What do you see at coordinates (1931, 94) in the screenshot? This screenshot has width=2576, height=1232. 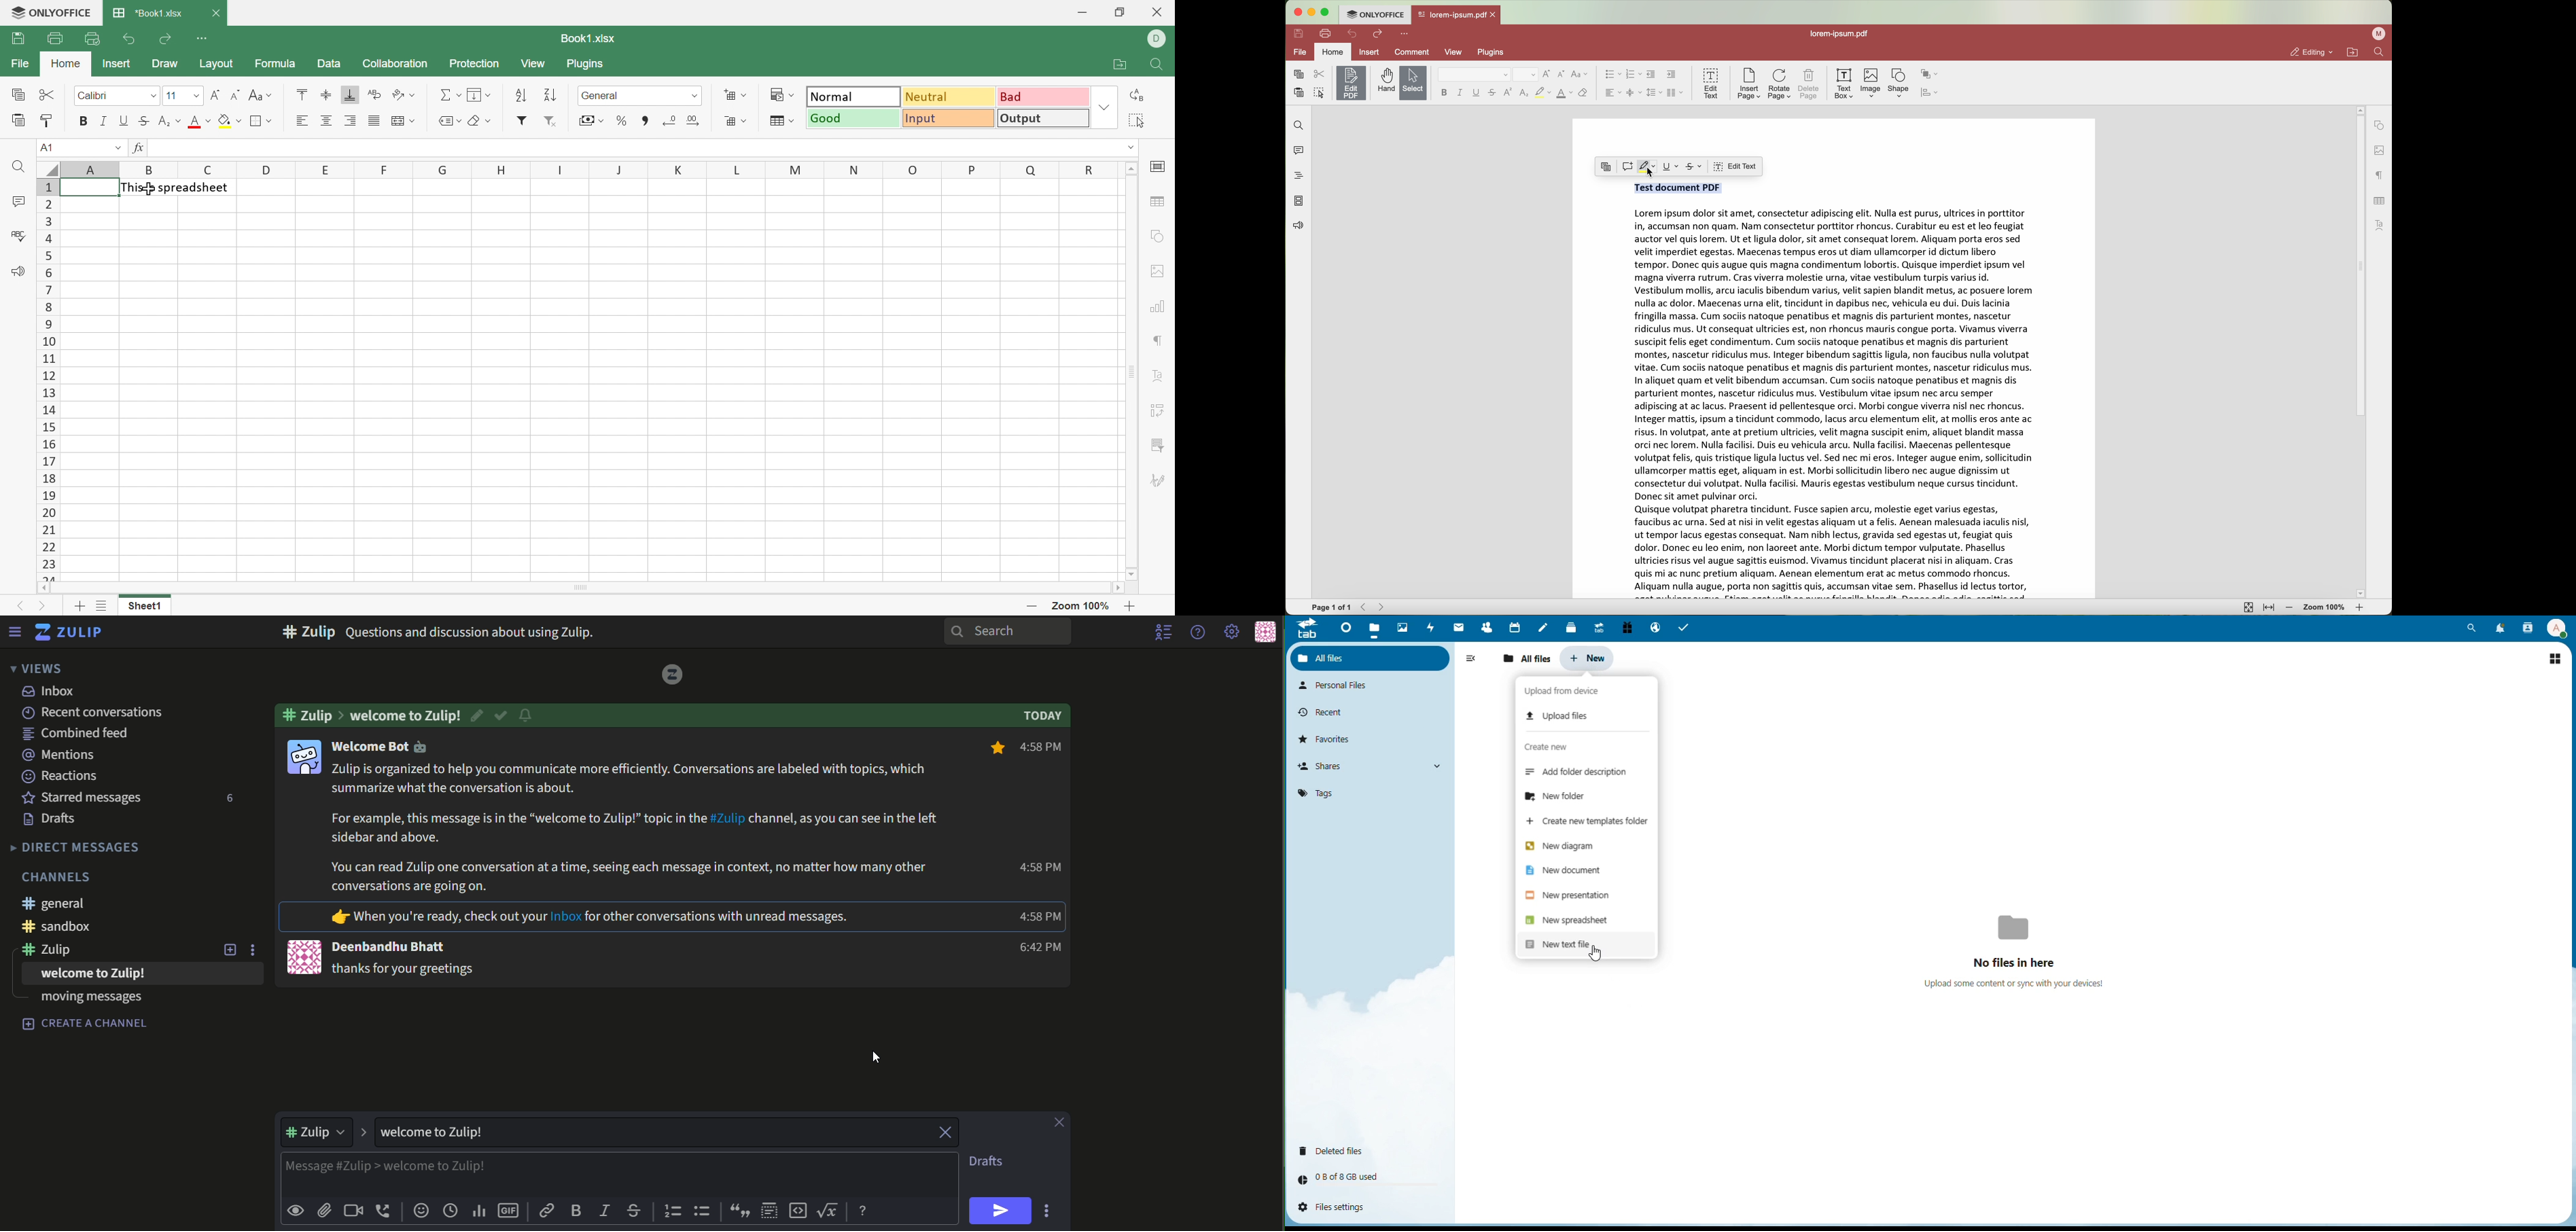 I see `align shape` at bounding box center [1931, 94].